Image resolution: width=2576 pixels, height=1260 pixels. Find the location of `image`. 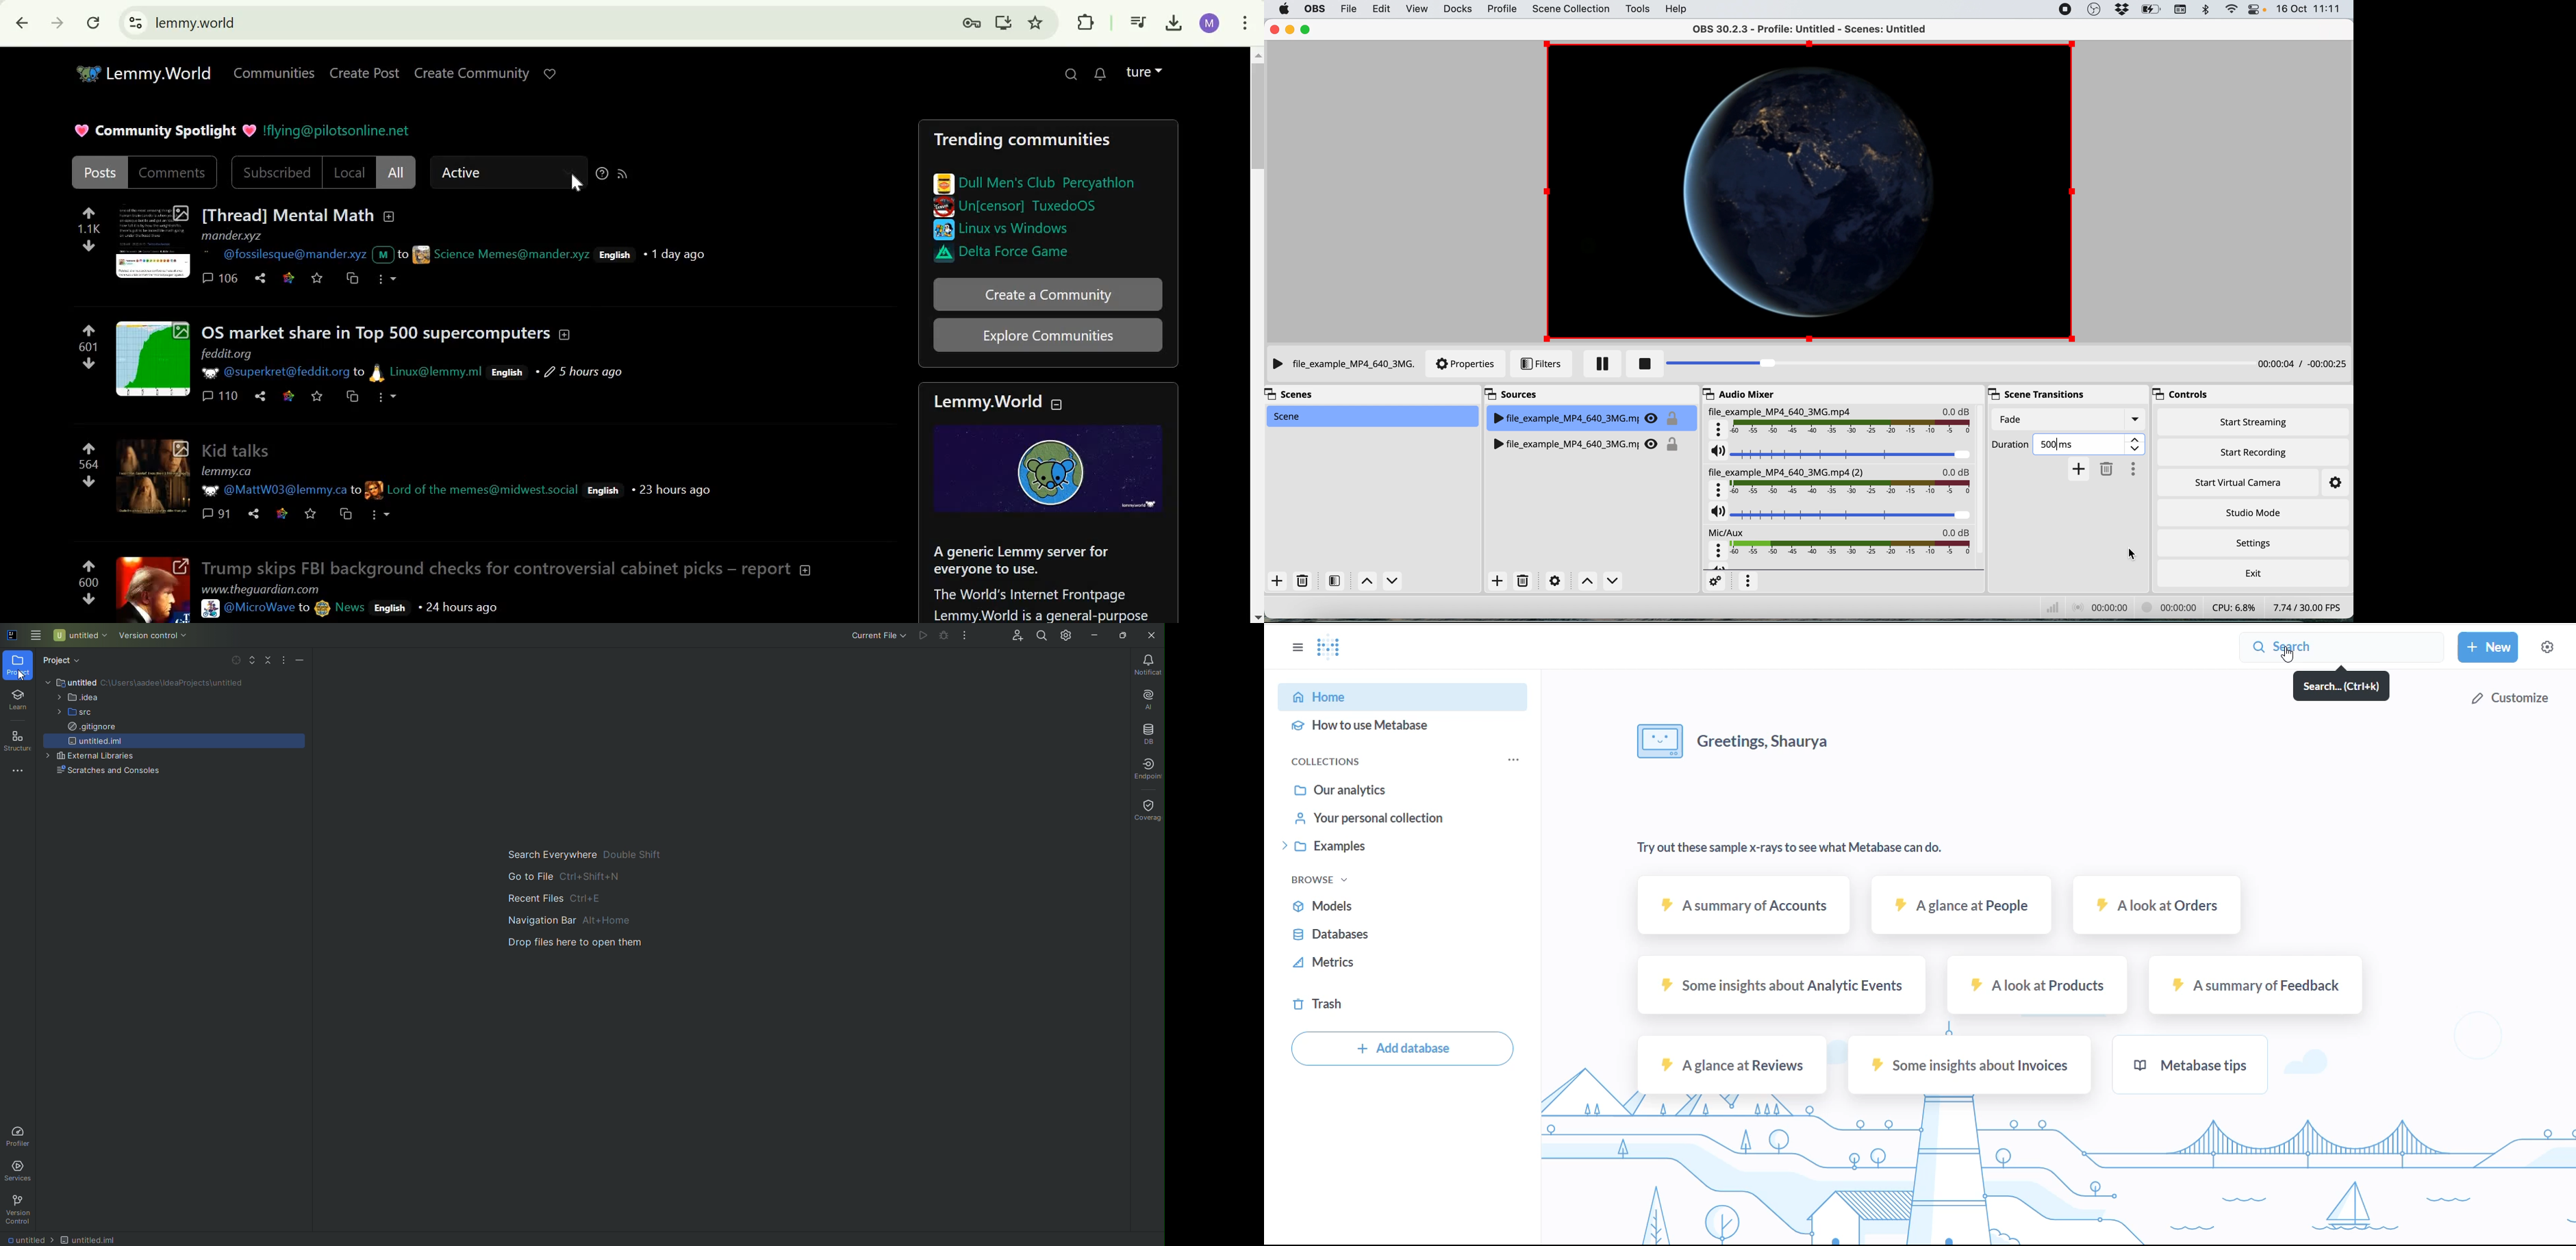

image is located at coordinates (943, 208).